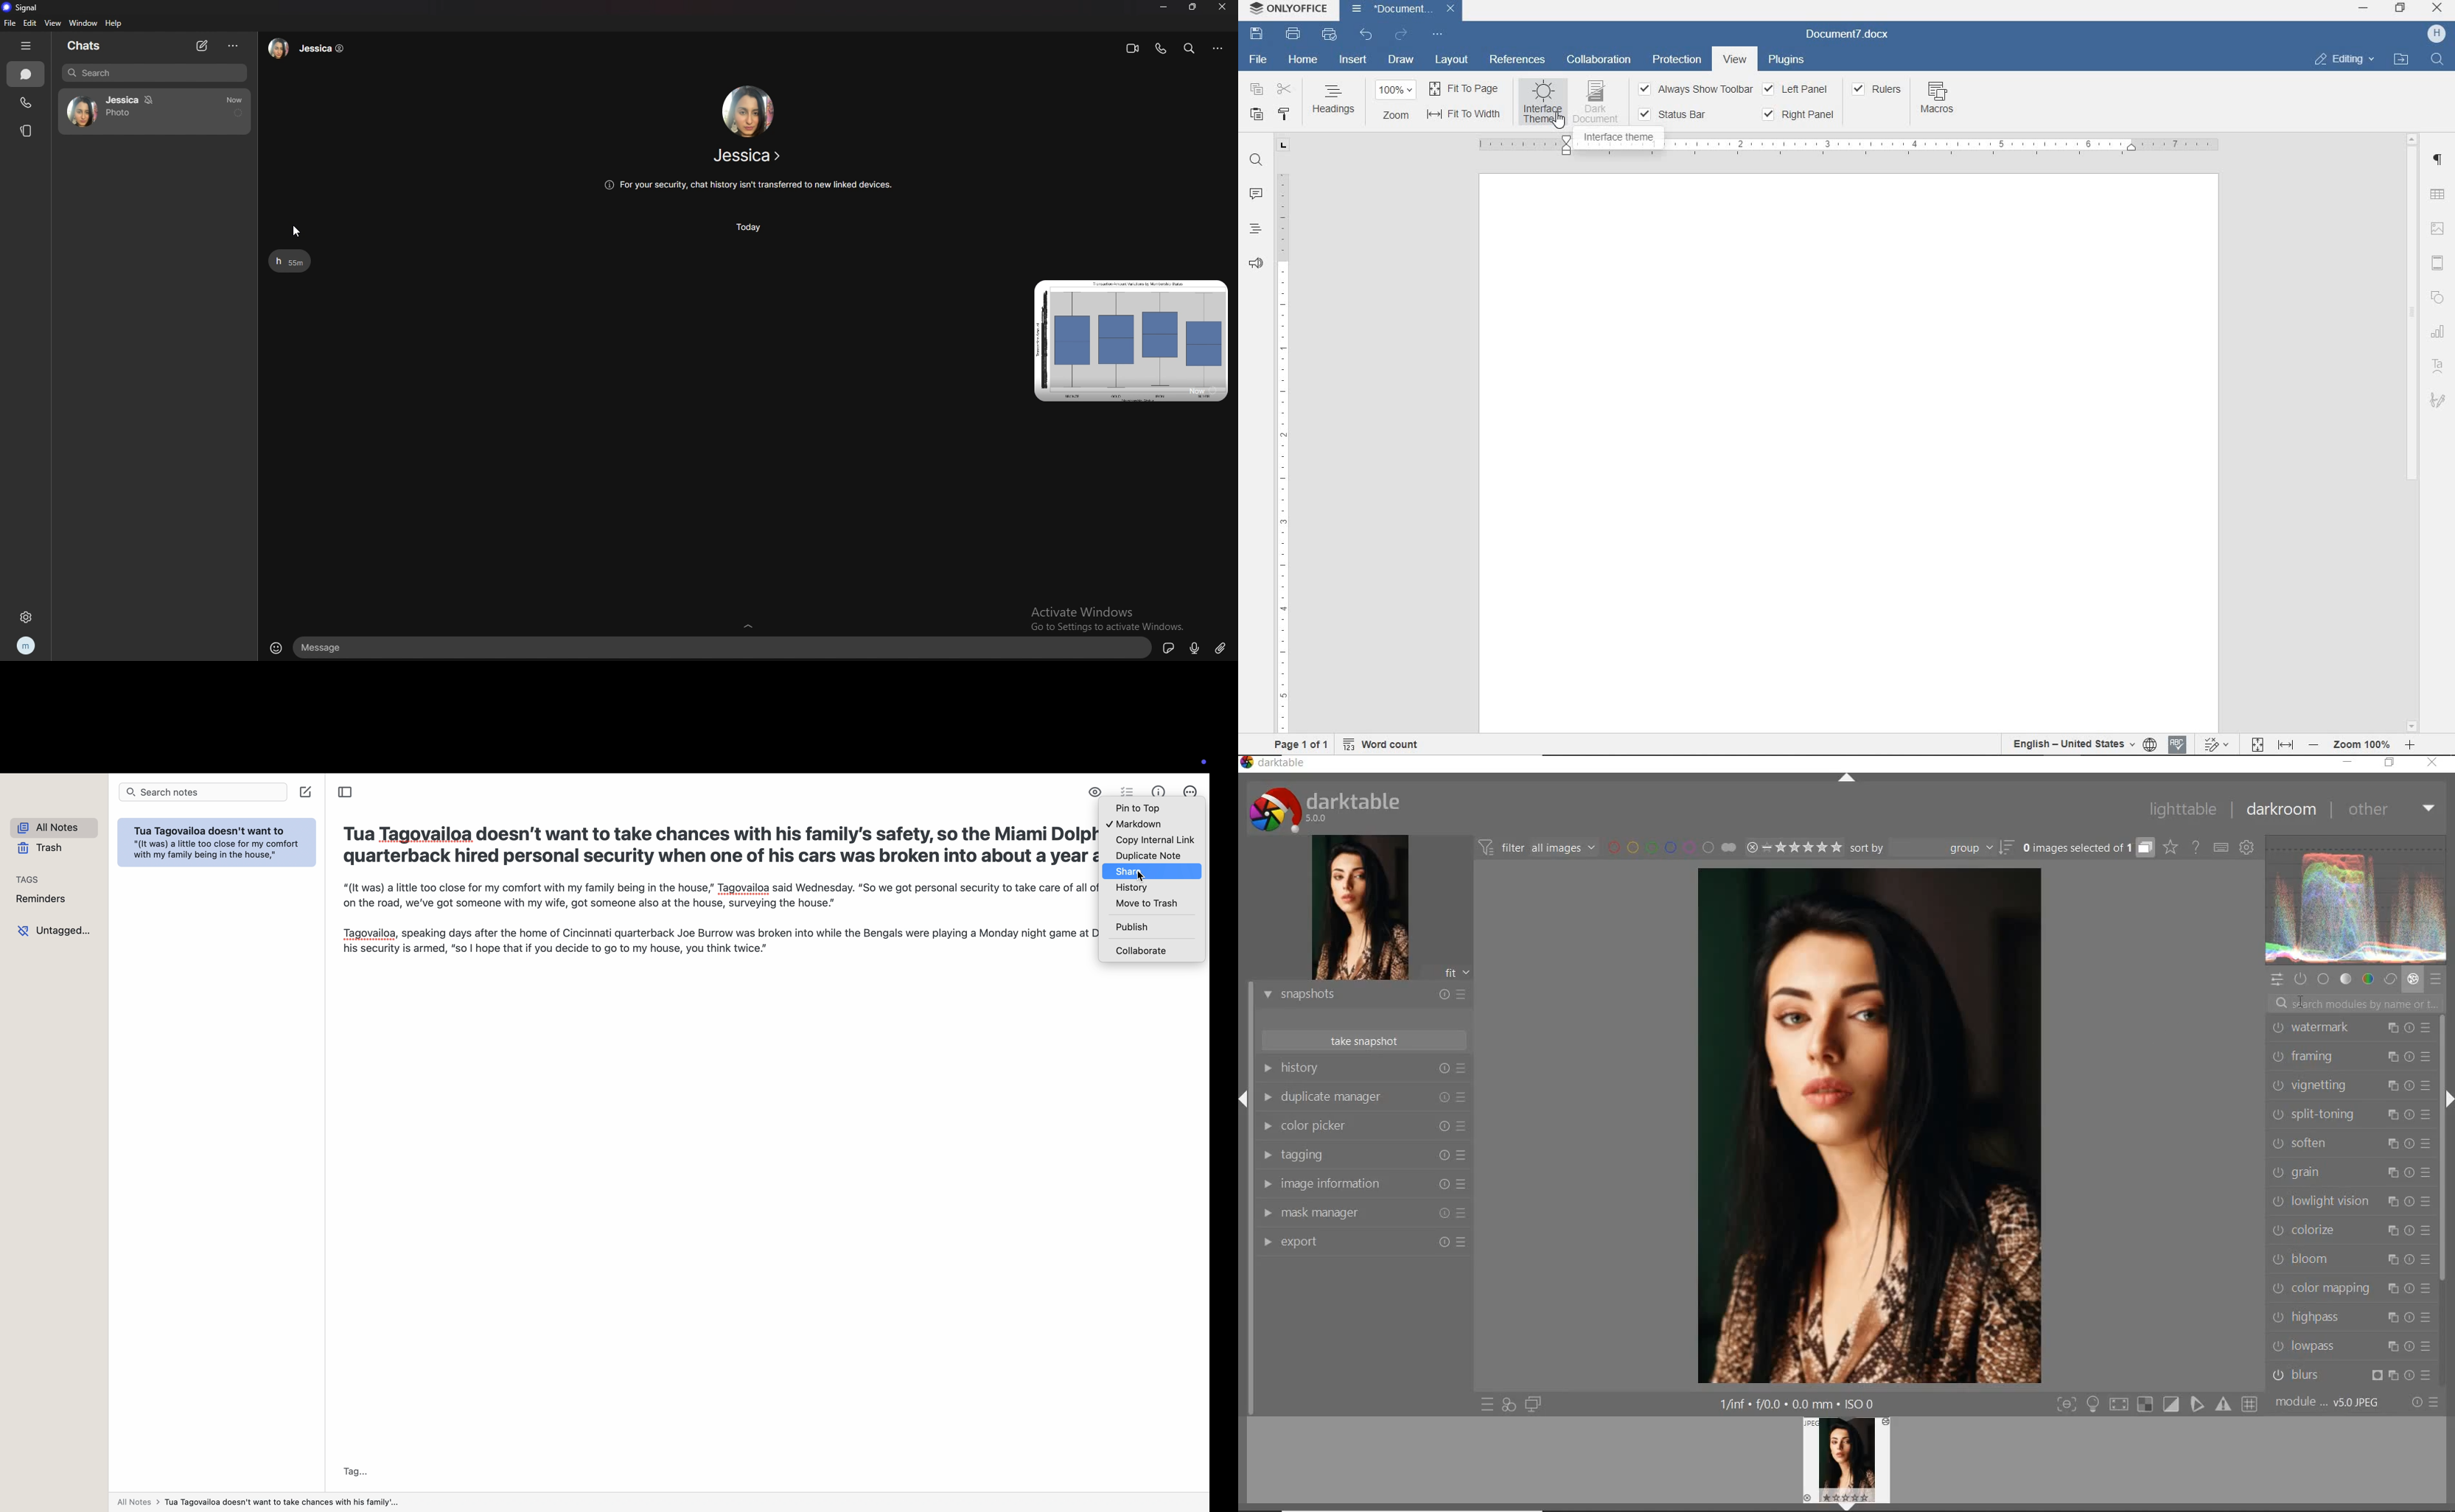 The width and height of the screenshot is (2464, 1512). I want to click on Tua Tagovailoa doesn't want to
"(It was) a little too close for my comfort
with my family being in the house,", so click(222, 849).